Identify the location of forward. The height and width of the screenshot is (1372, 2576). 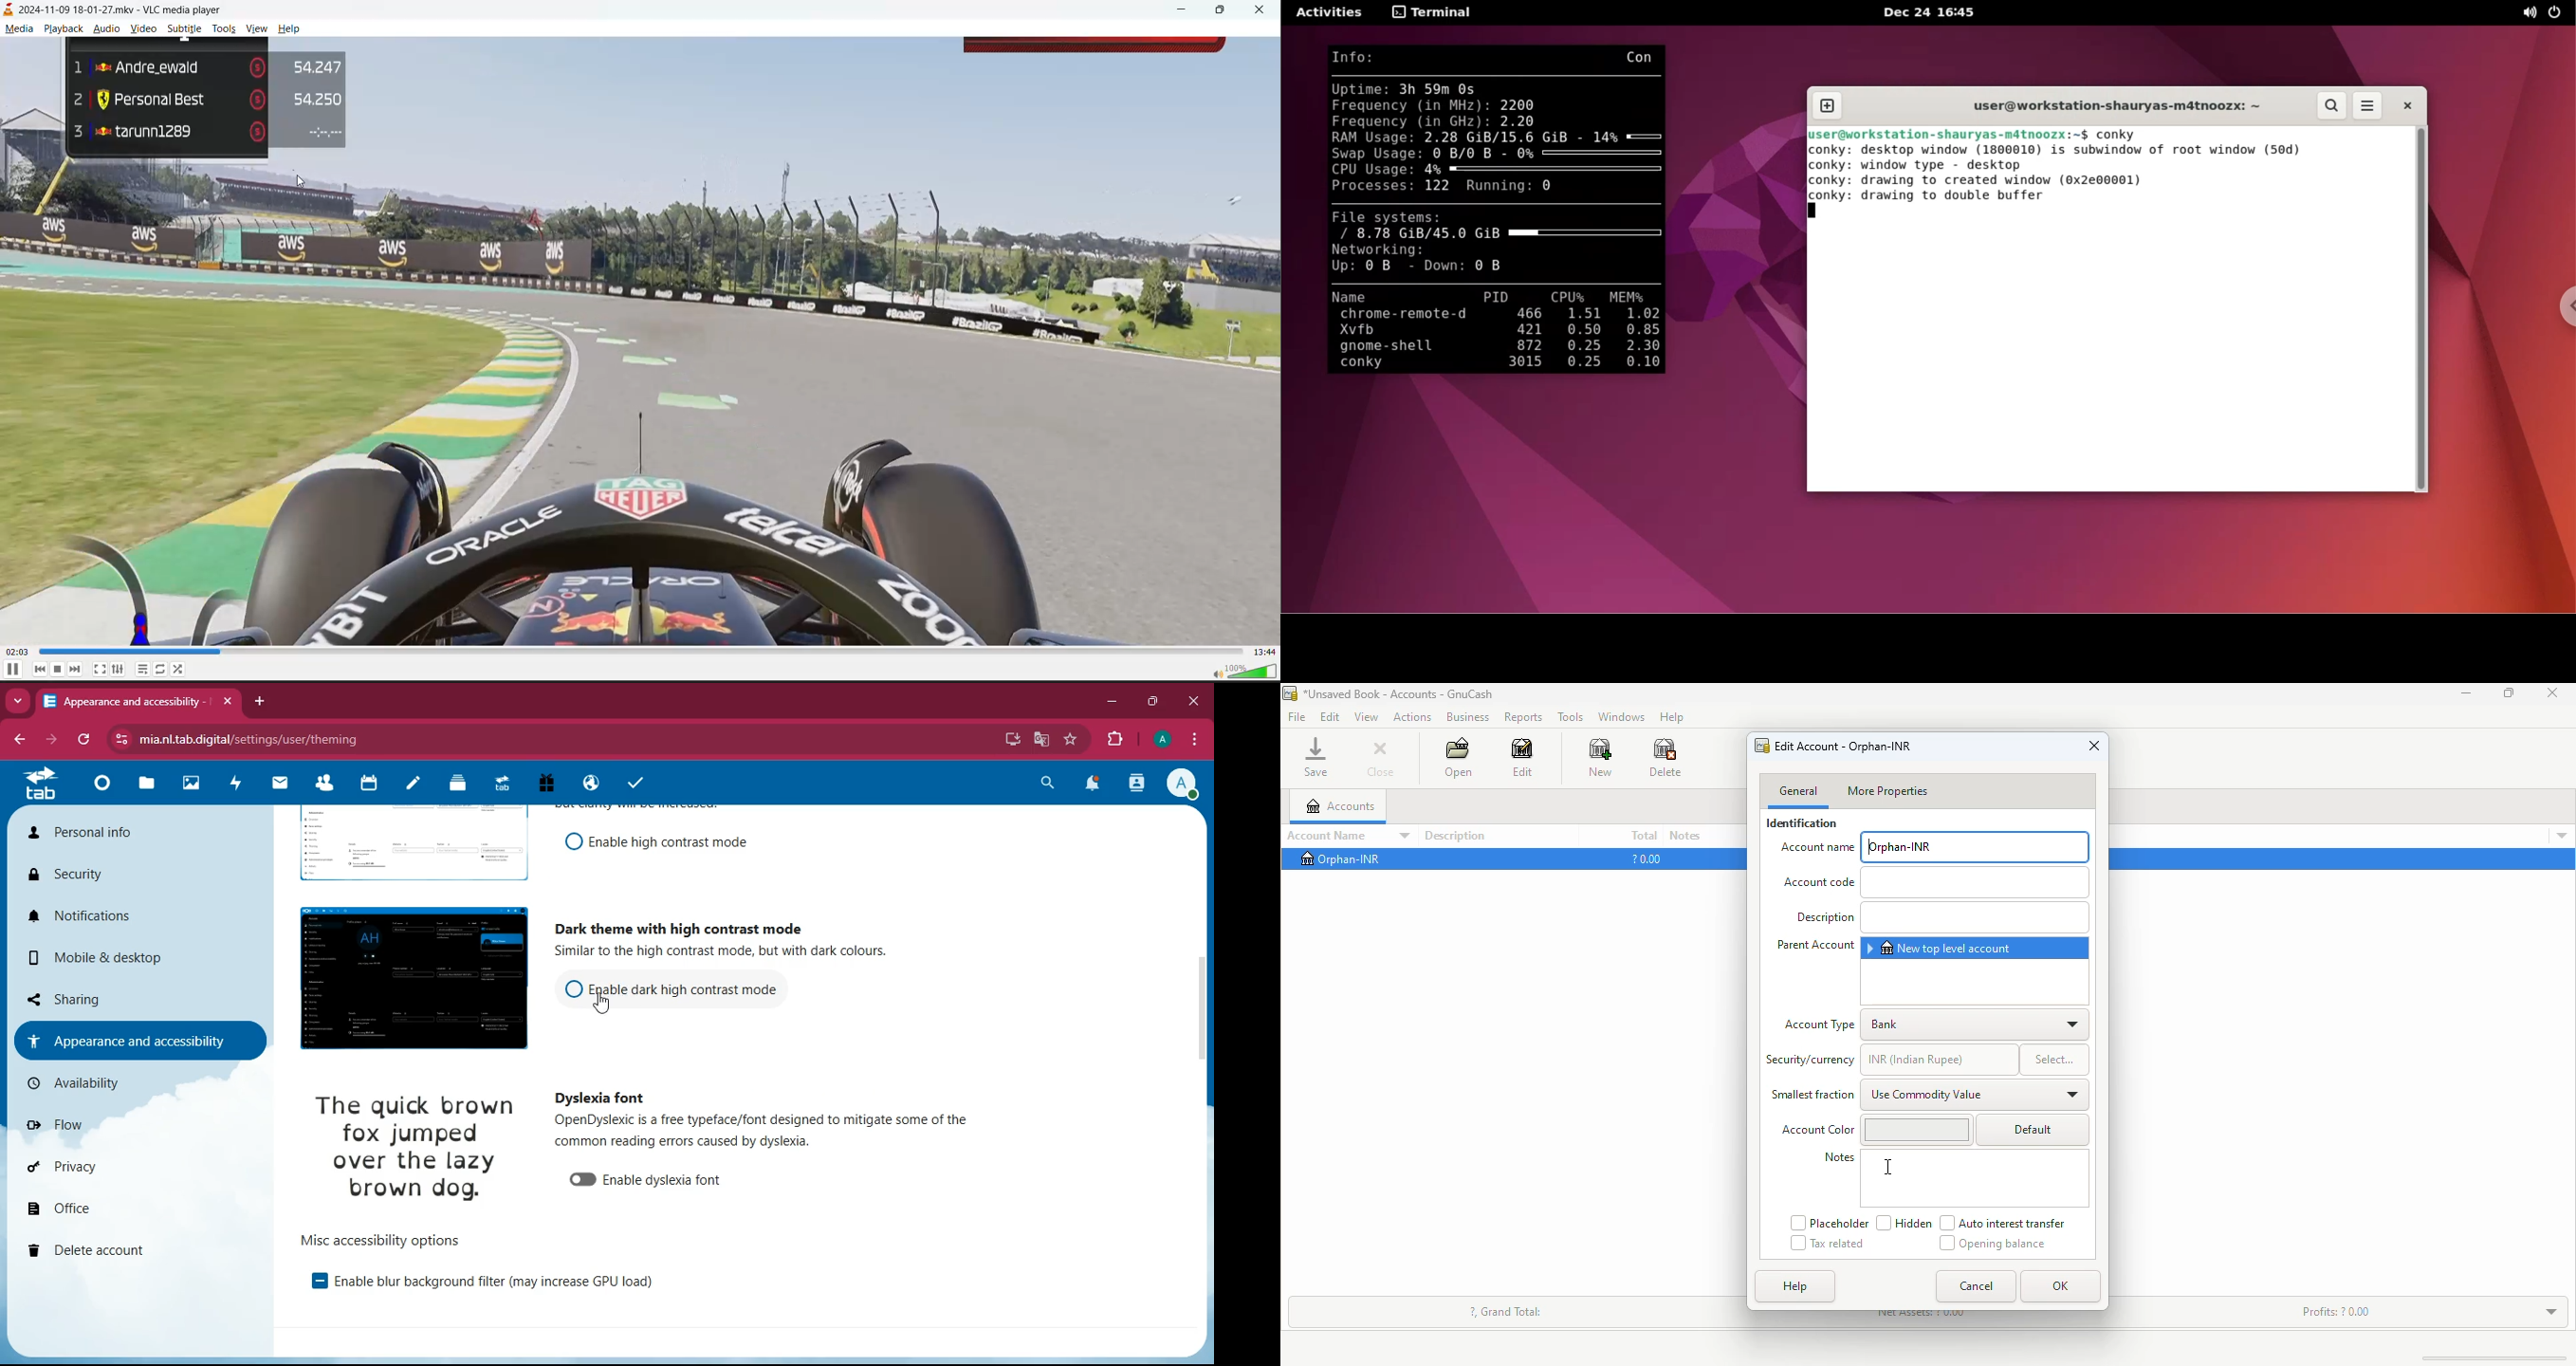
(48, 741).